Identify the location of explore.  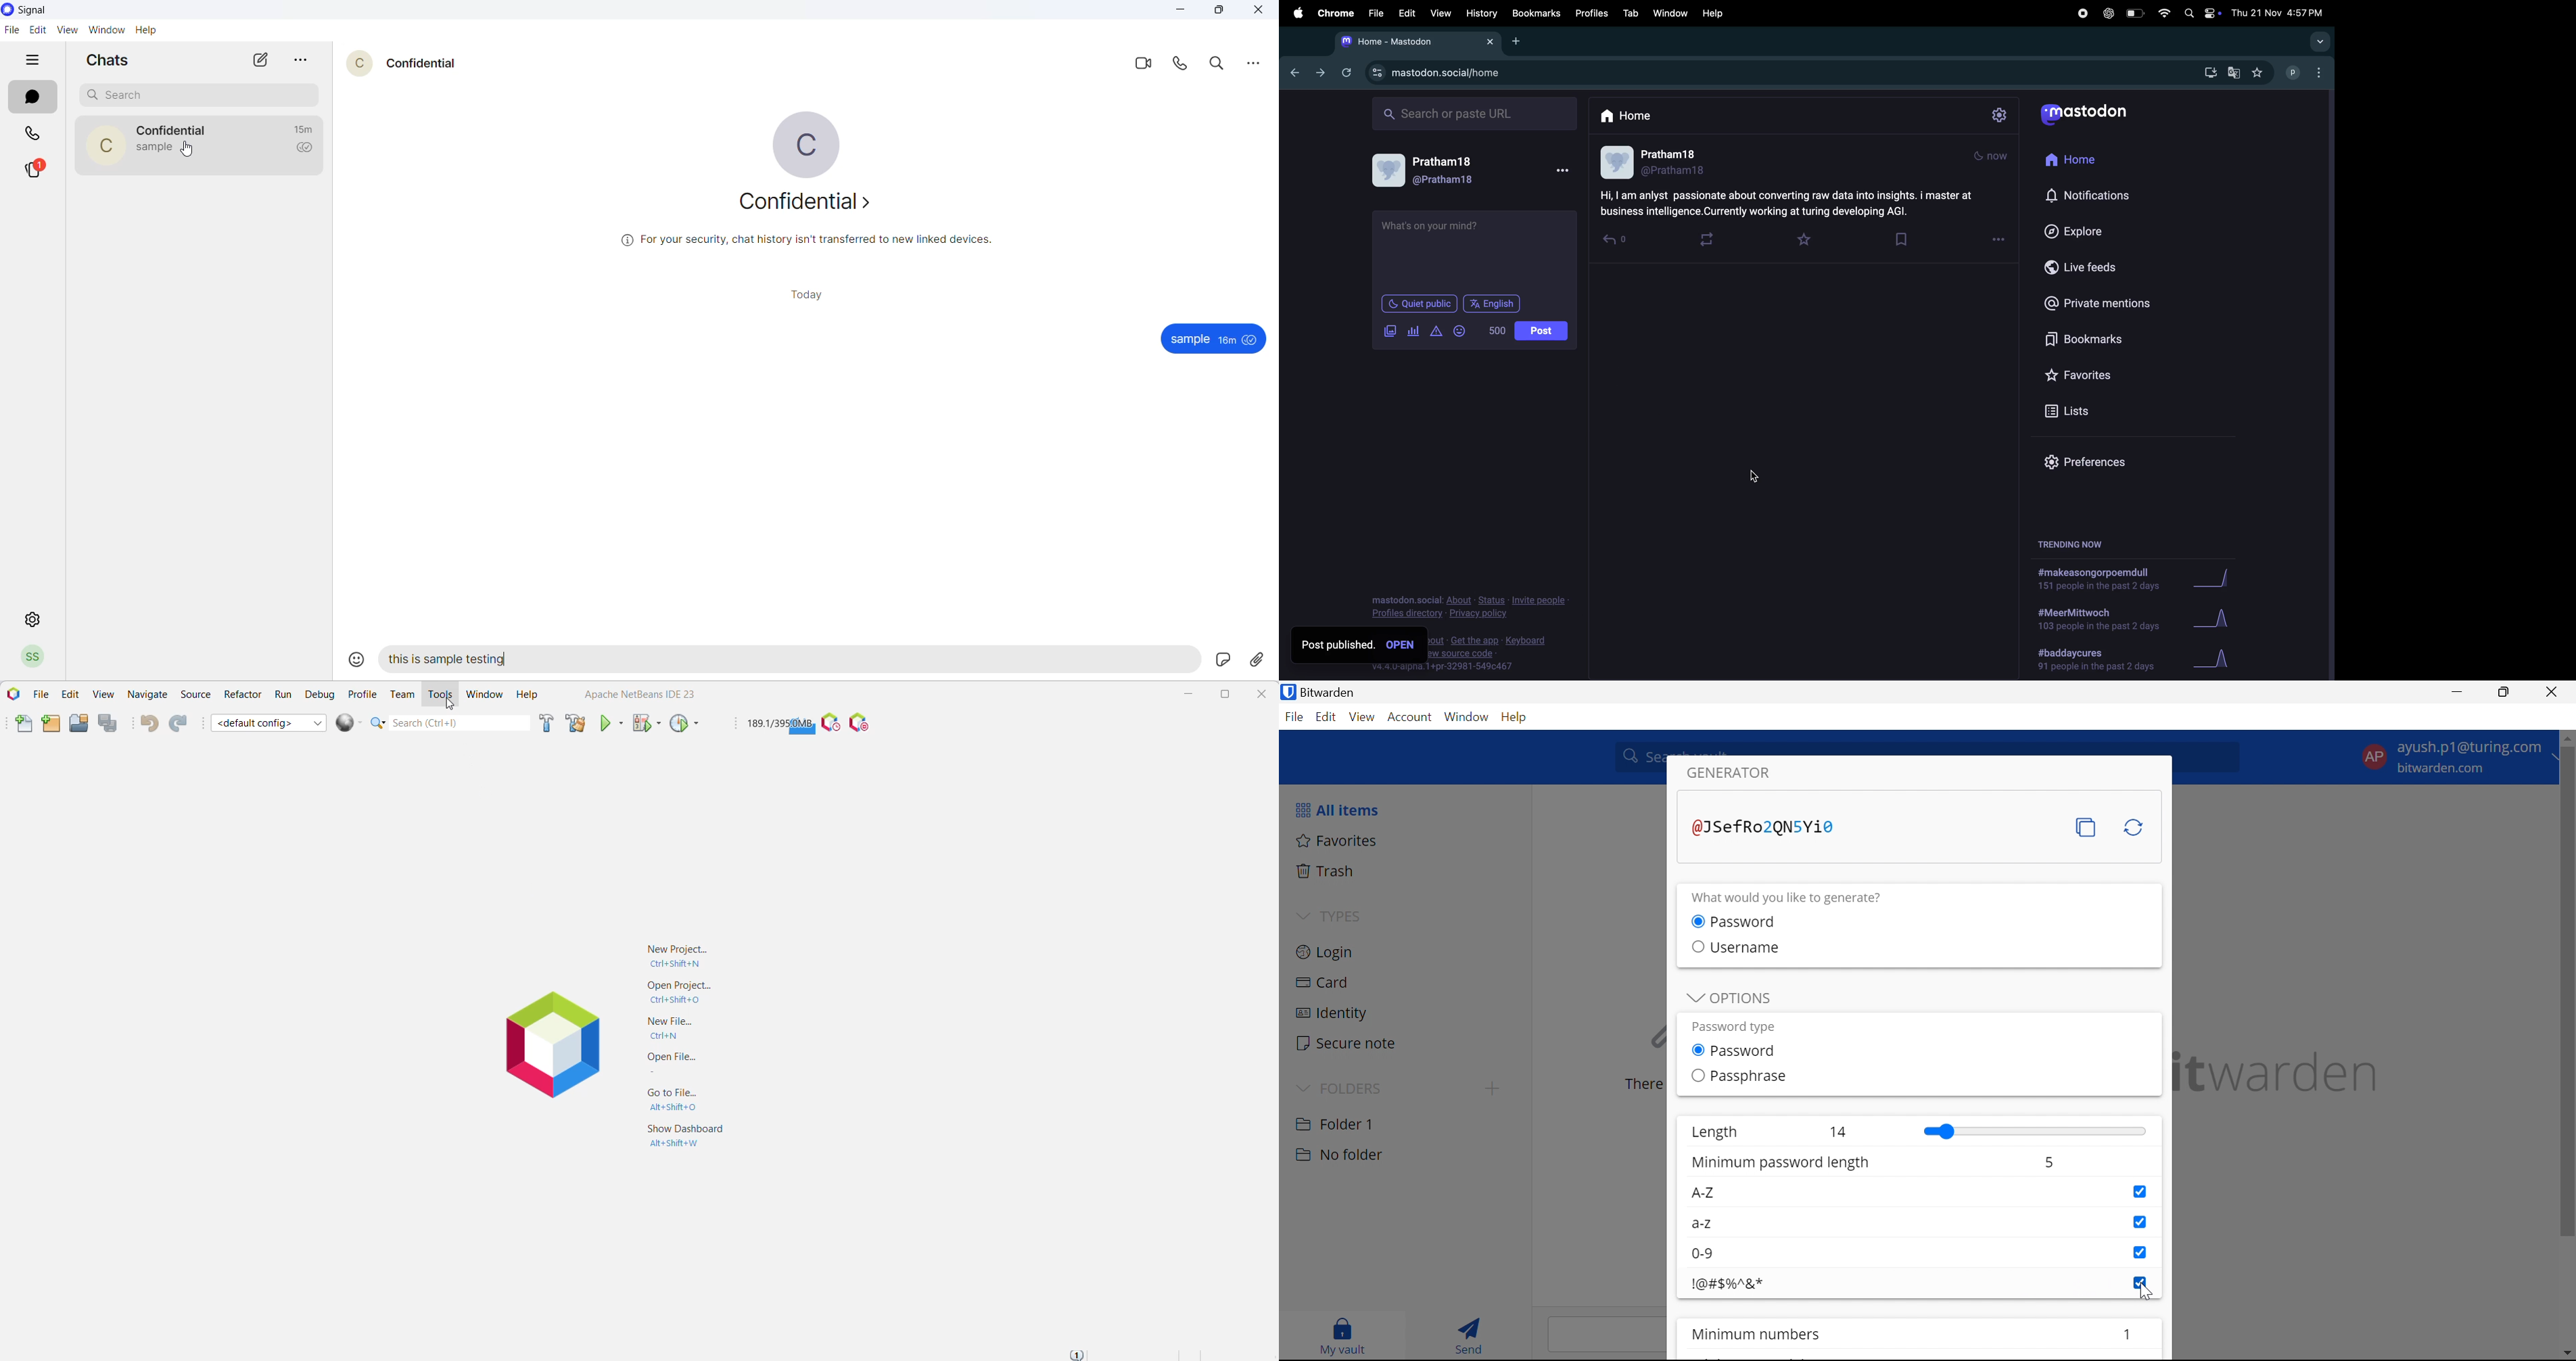
(2095, 231).